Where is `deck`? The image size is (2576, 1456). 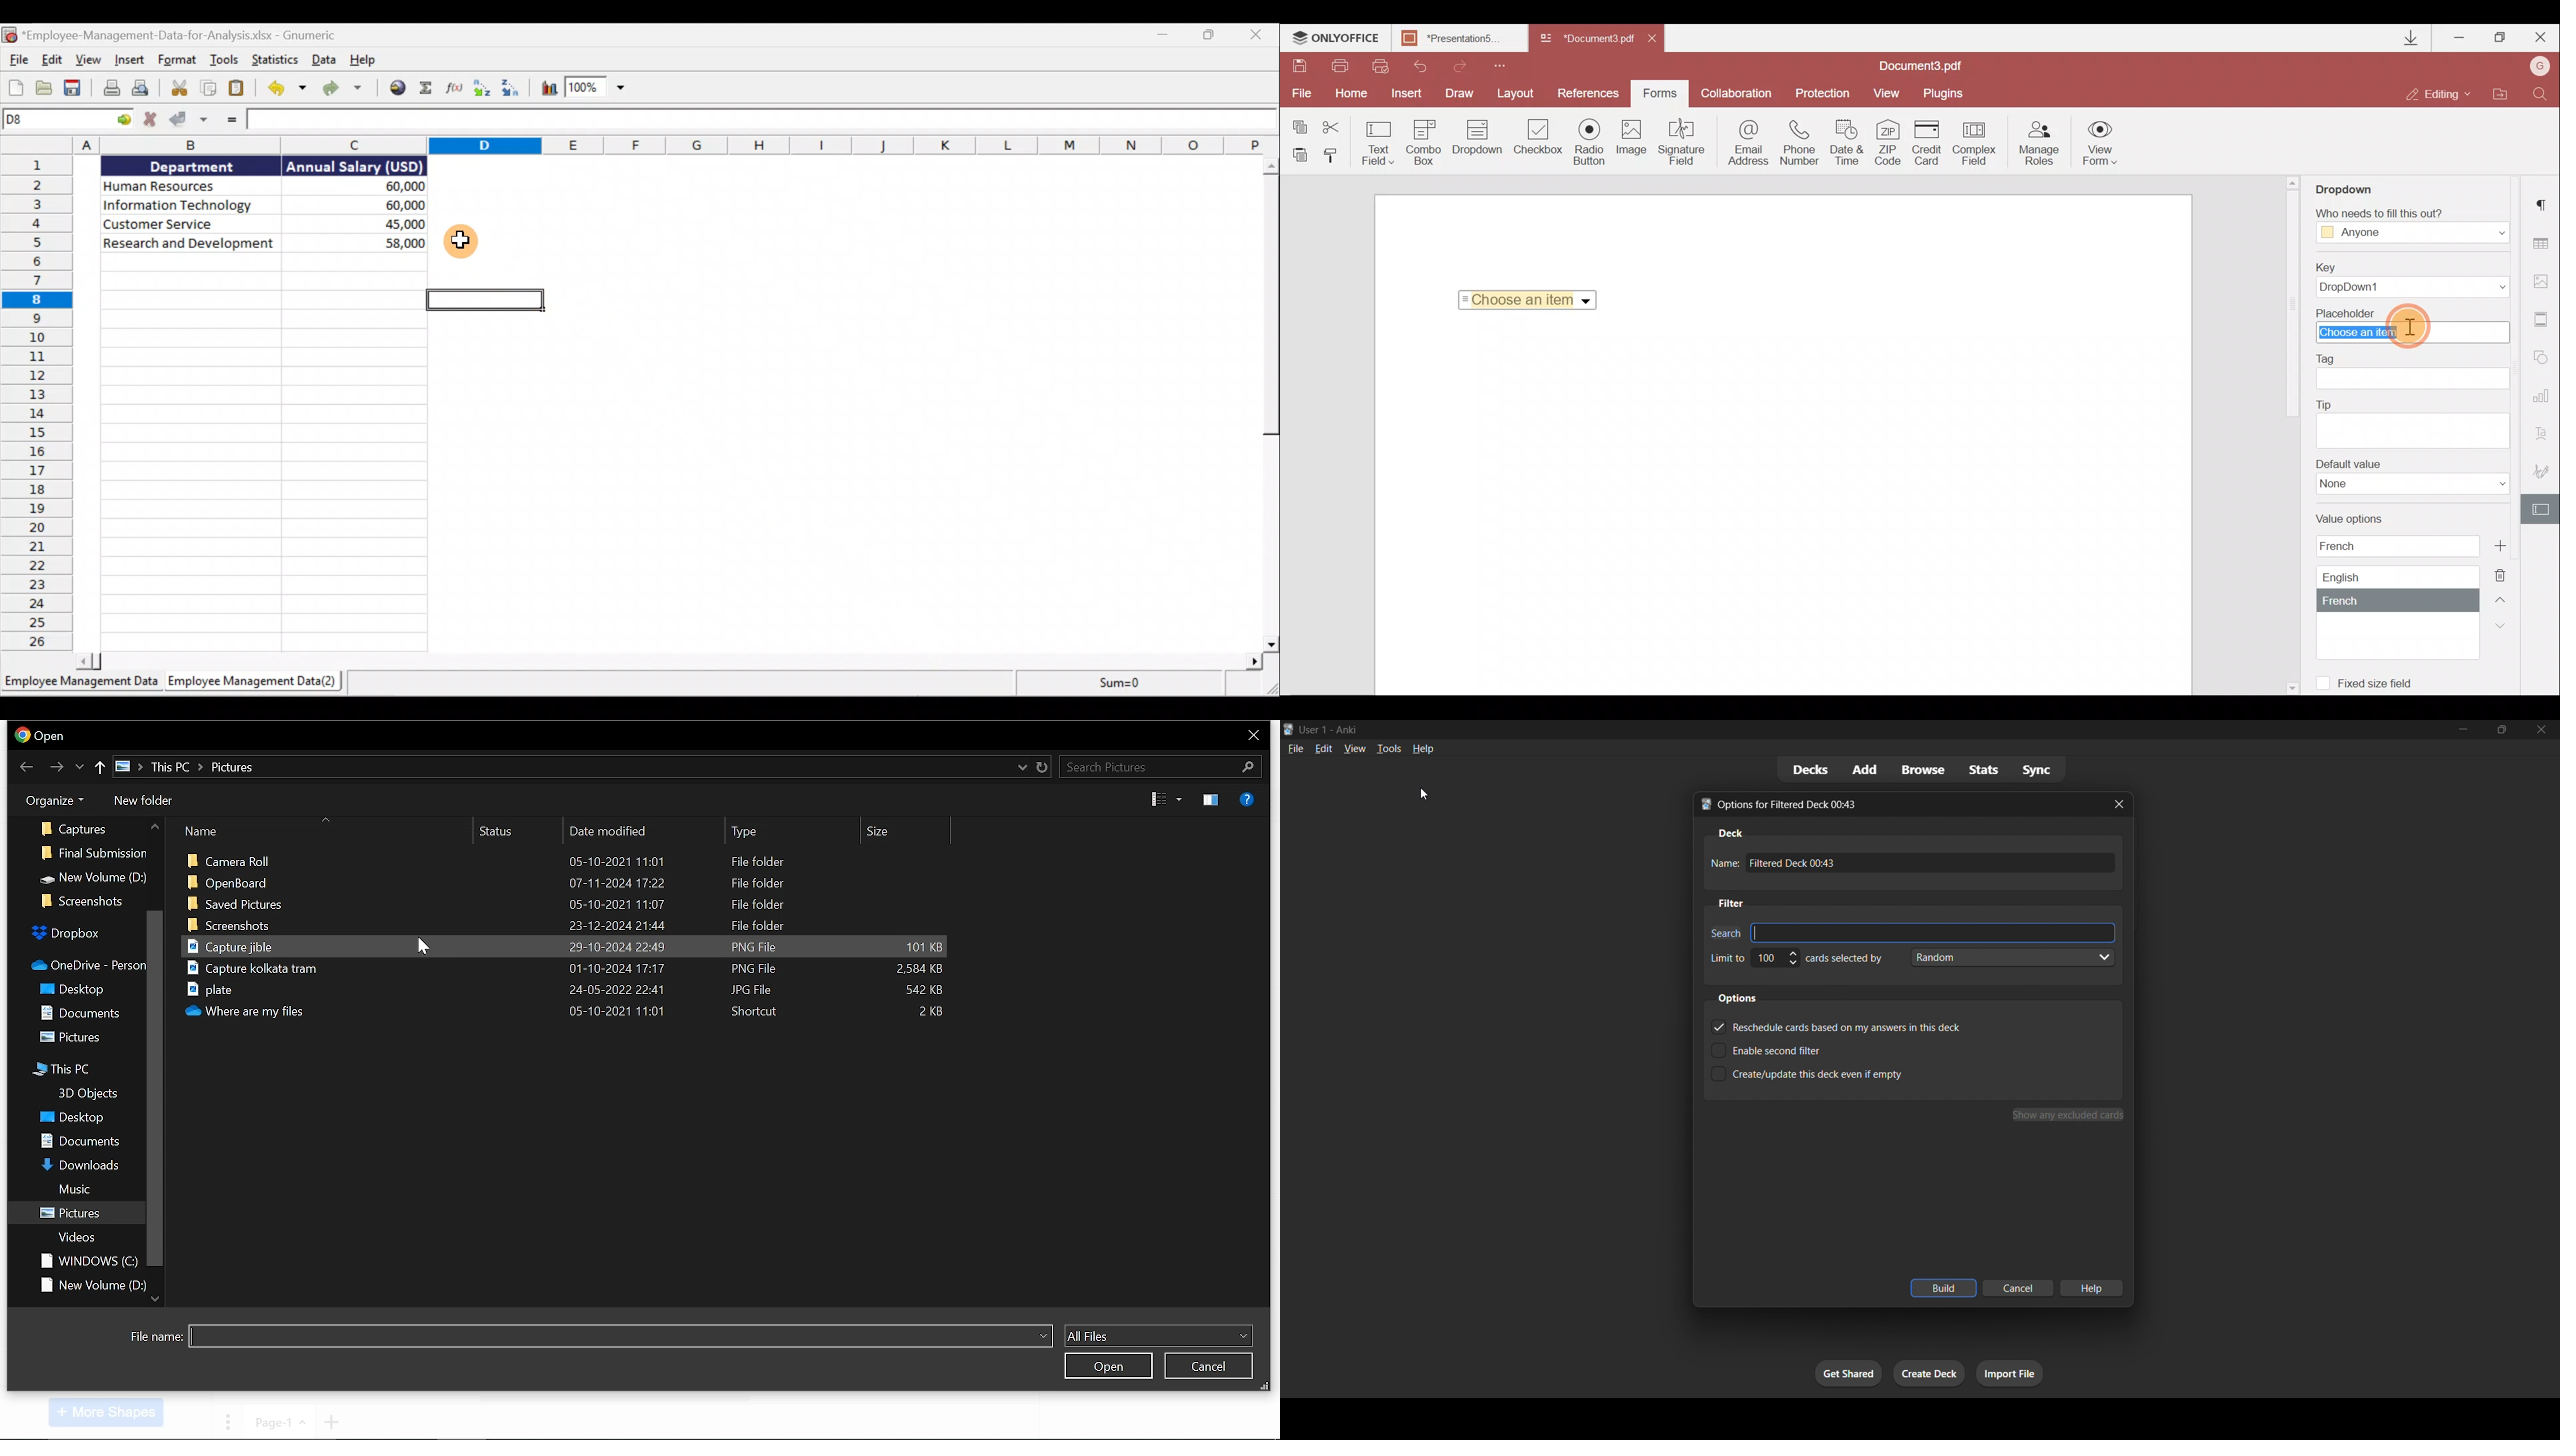 deck is located at coordinates (1729, 831).